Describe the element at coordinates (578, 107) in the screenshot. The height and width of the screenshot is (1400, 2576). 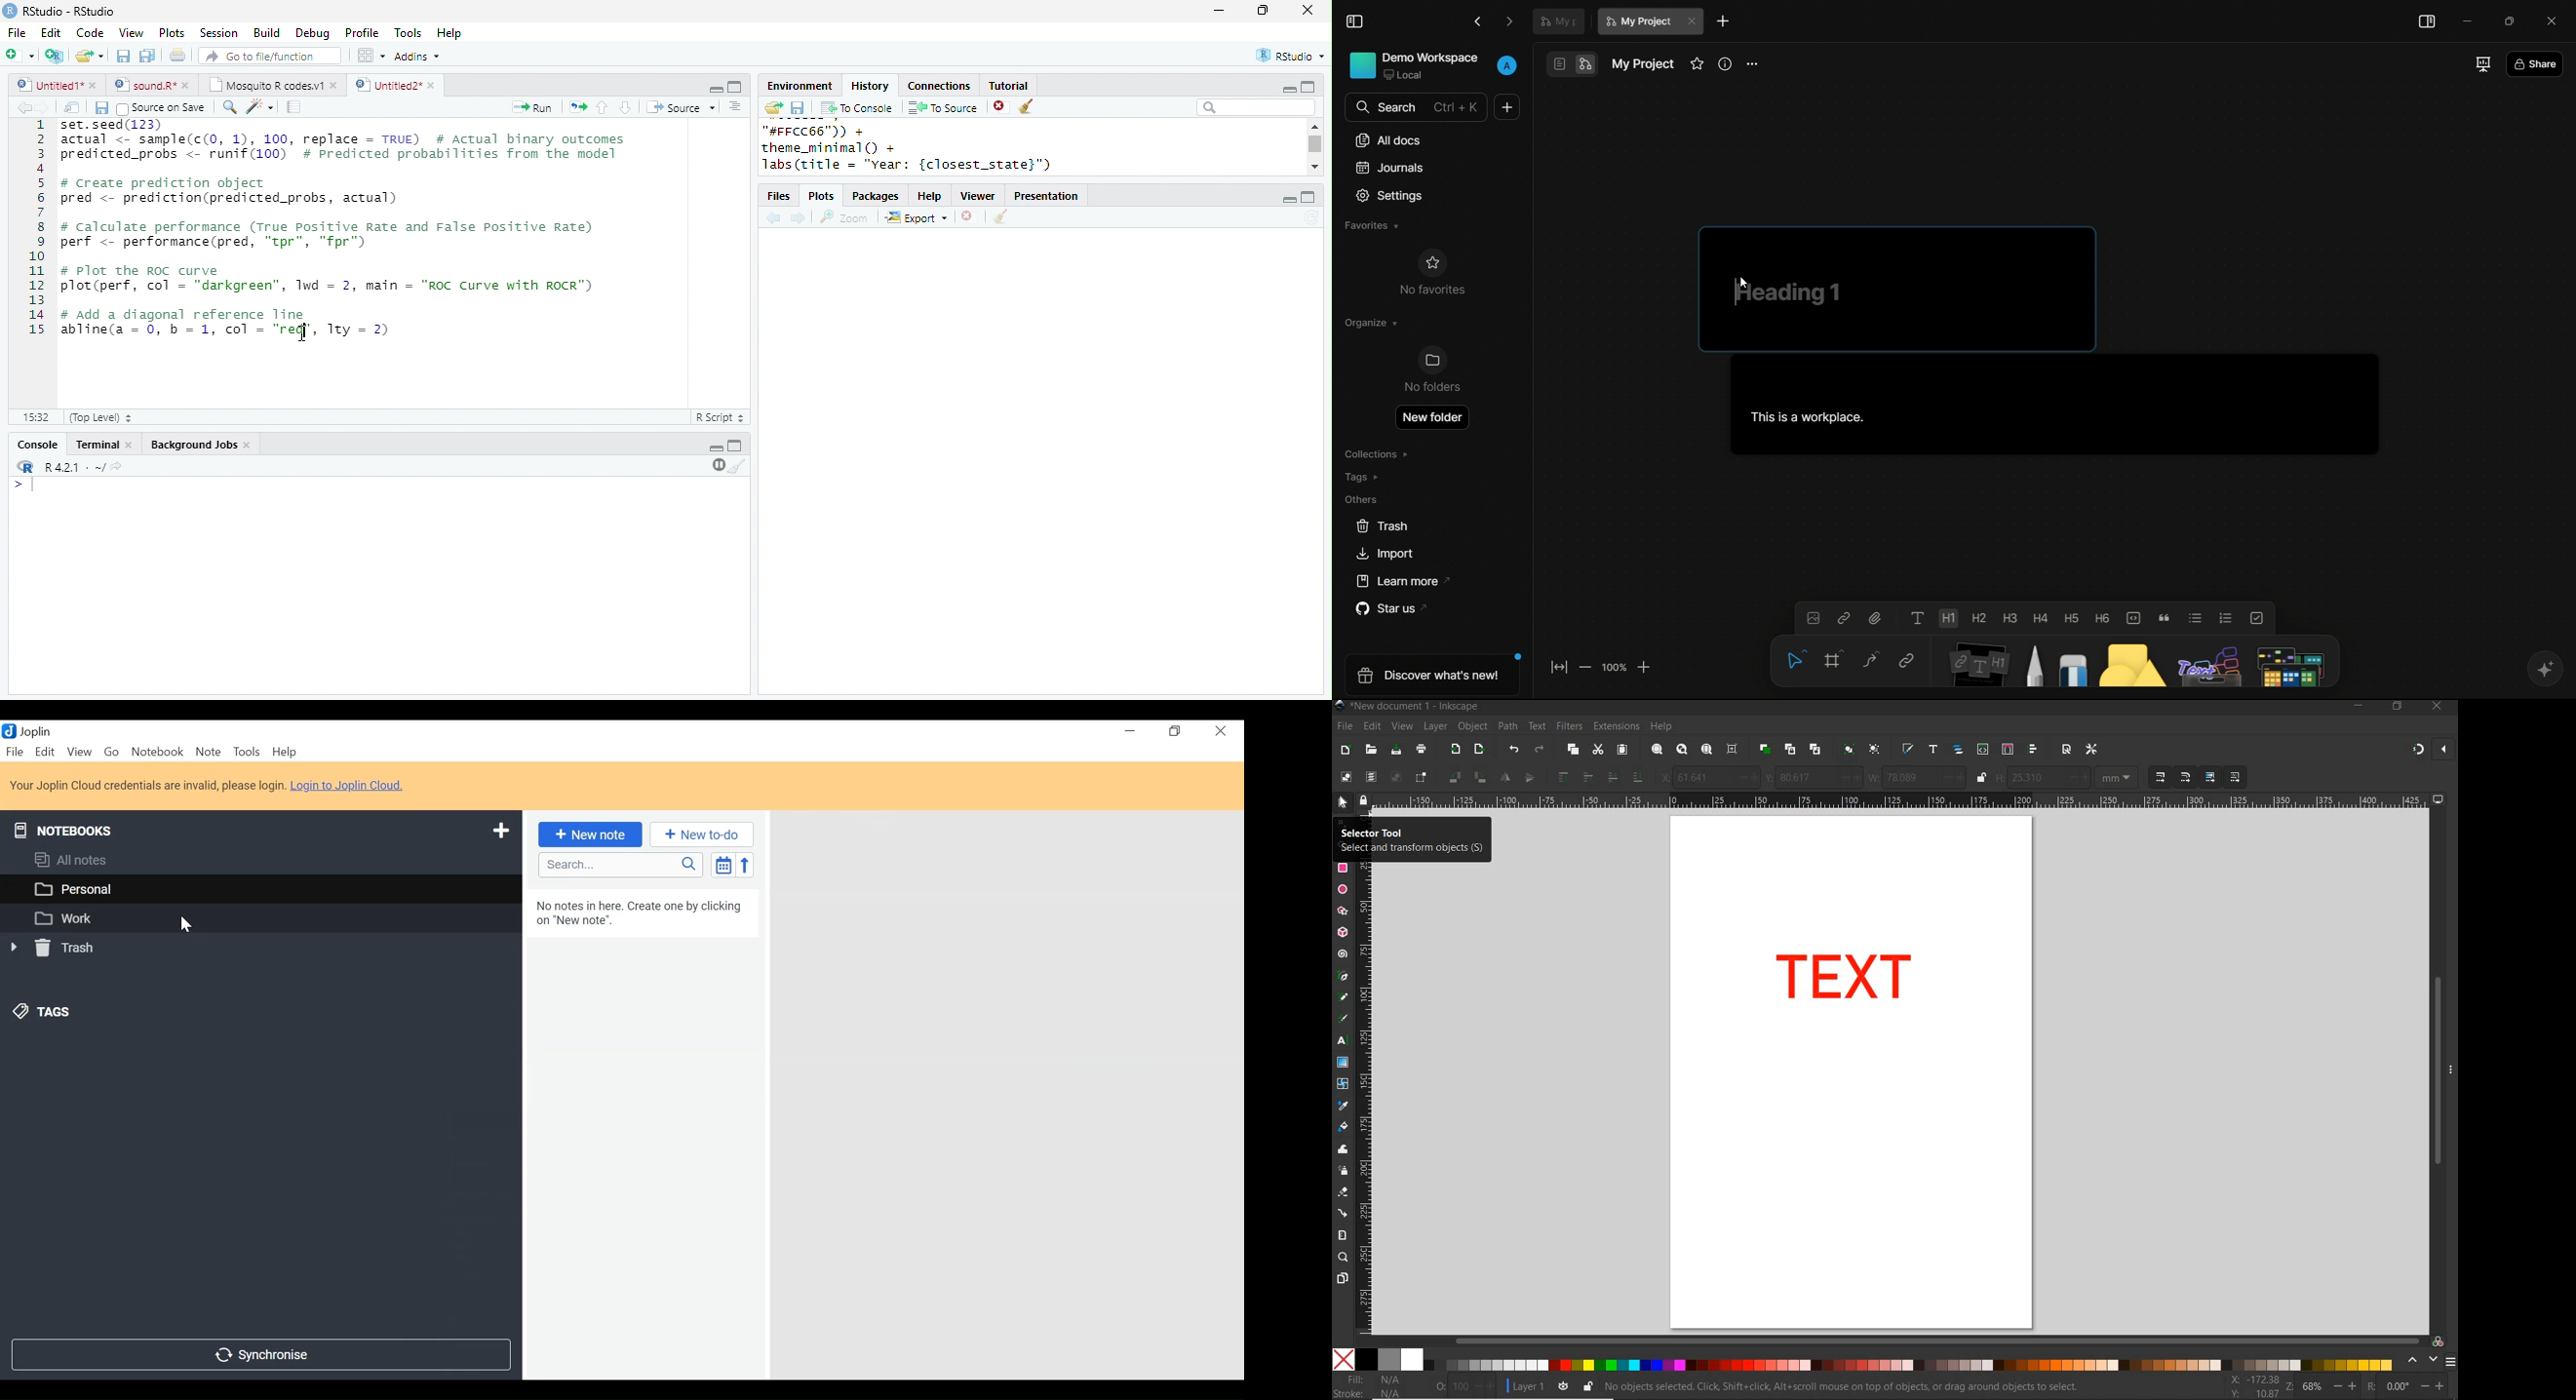
I see `rerun` at that location.